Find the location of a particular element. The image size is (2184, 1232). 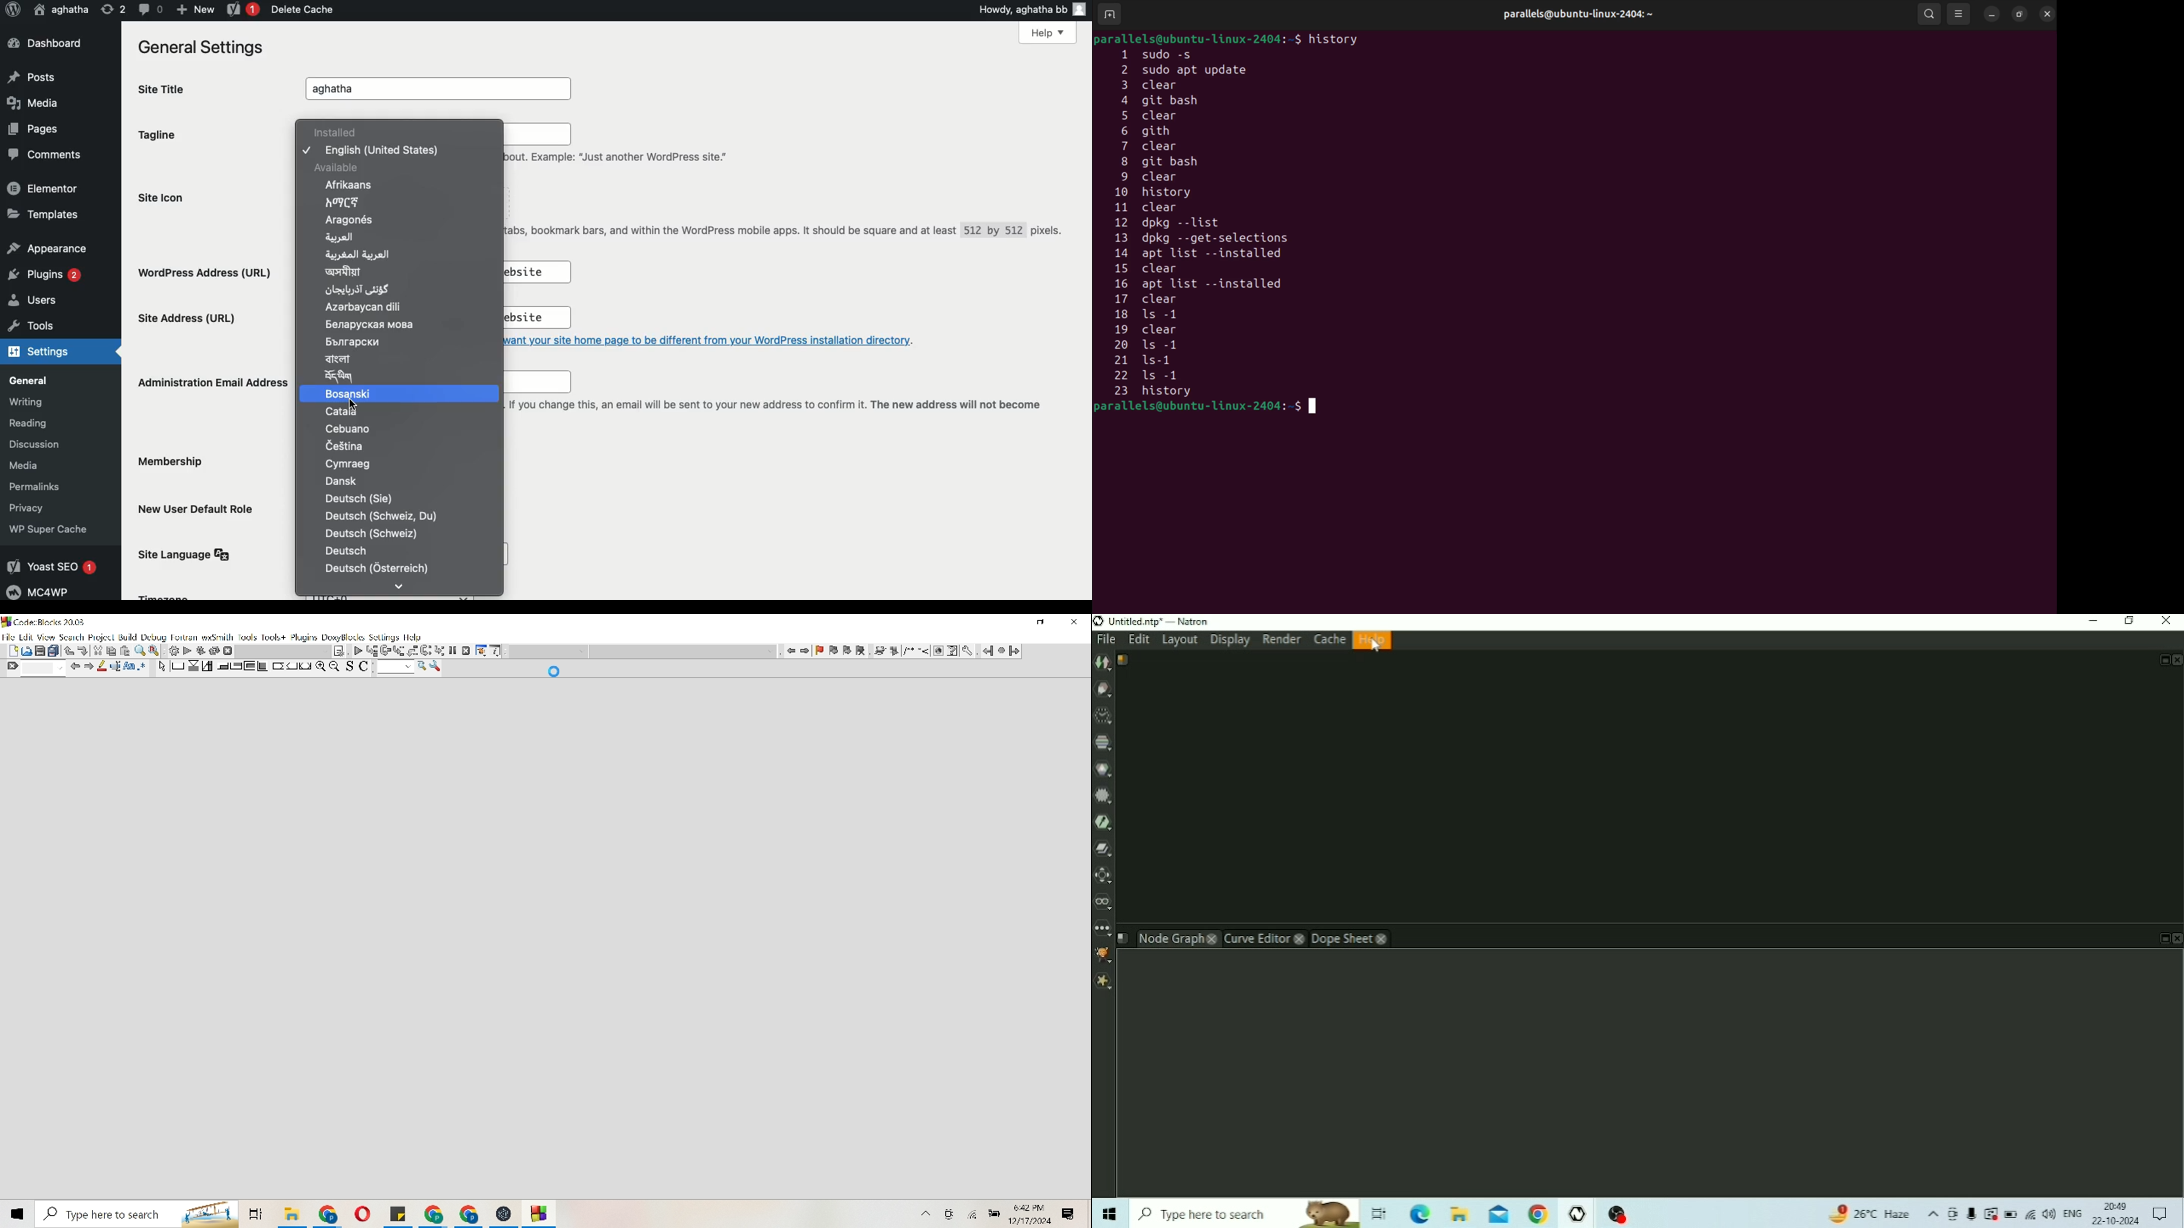

Note is located at coordinates (339, 651).